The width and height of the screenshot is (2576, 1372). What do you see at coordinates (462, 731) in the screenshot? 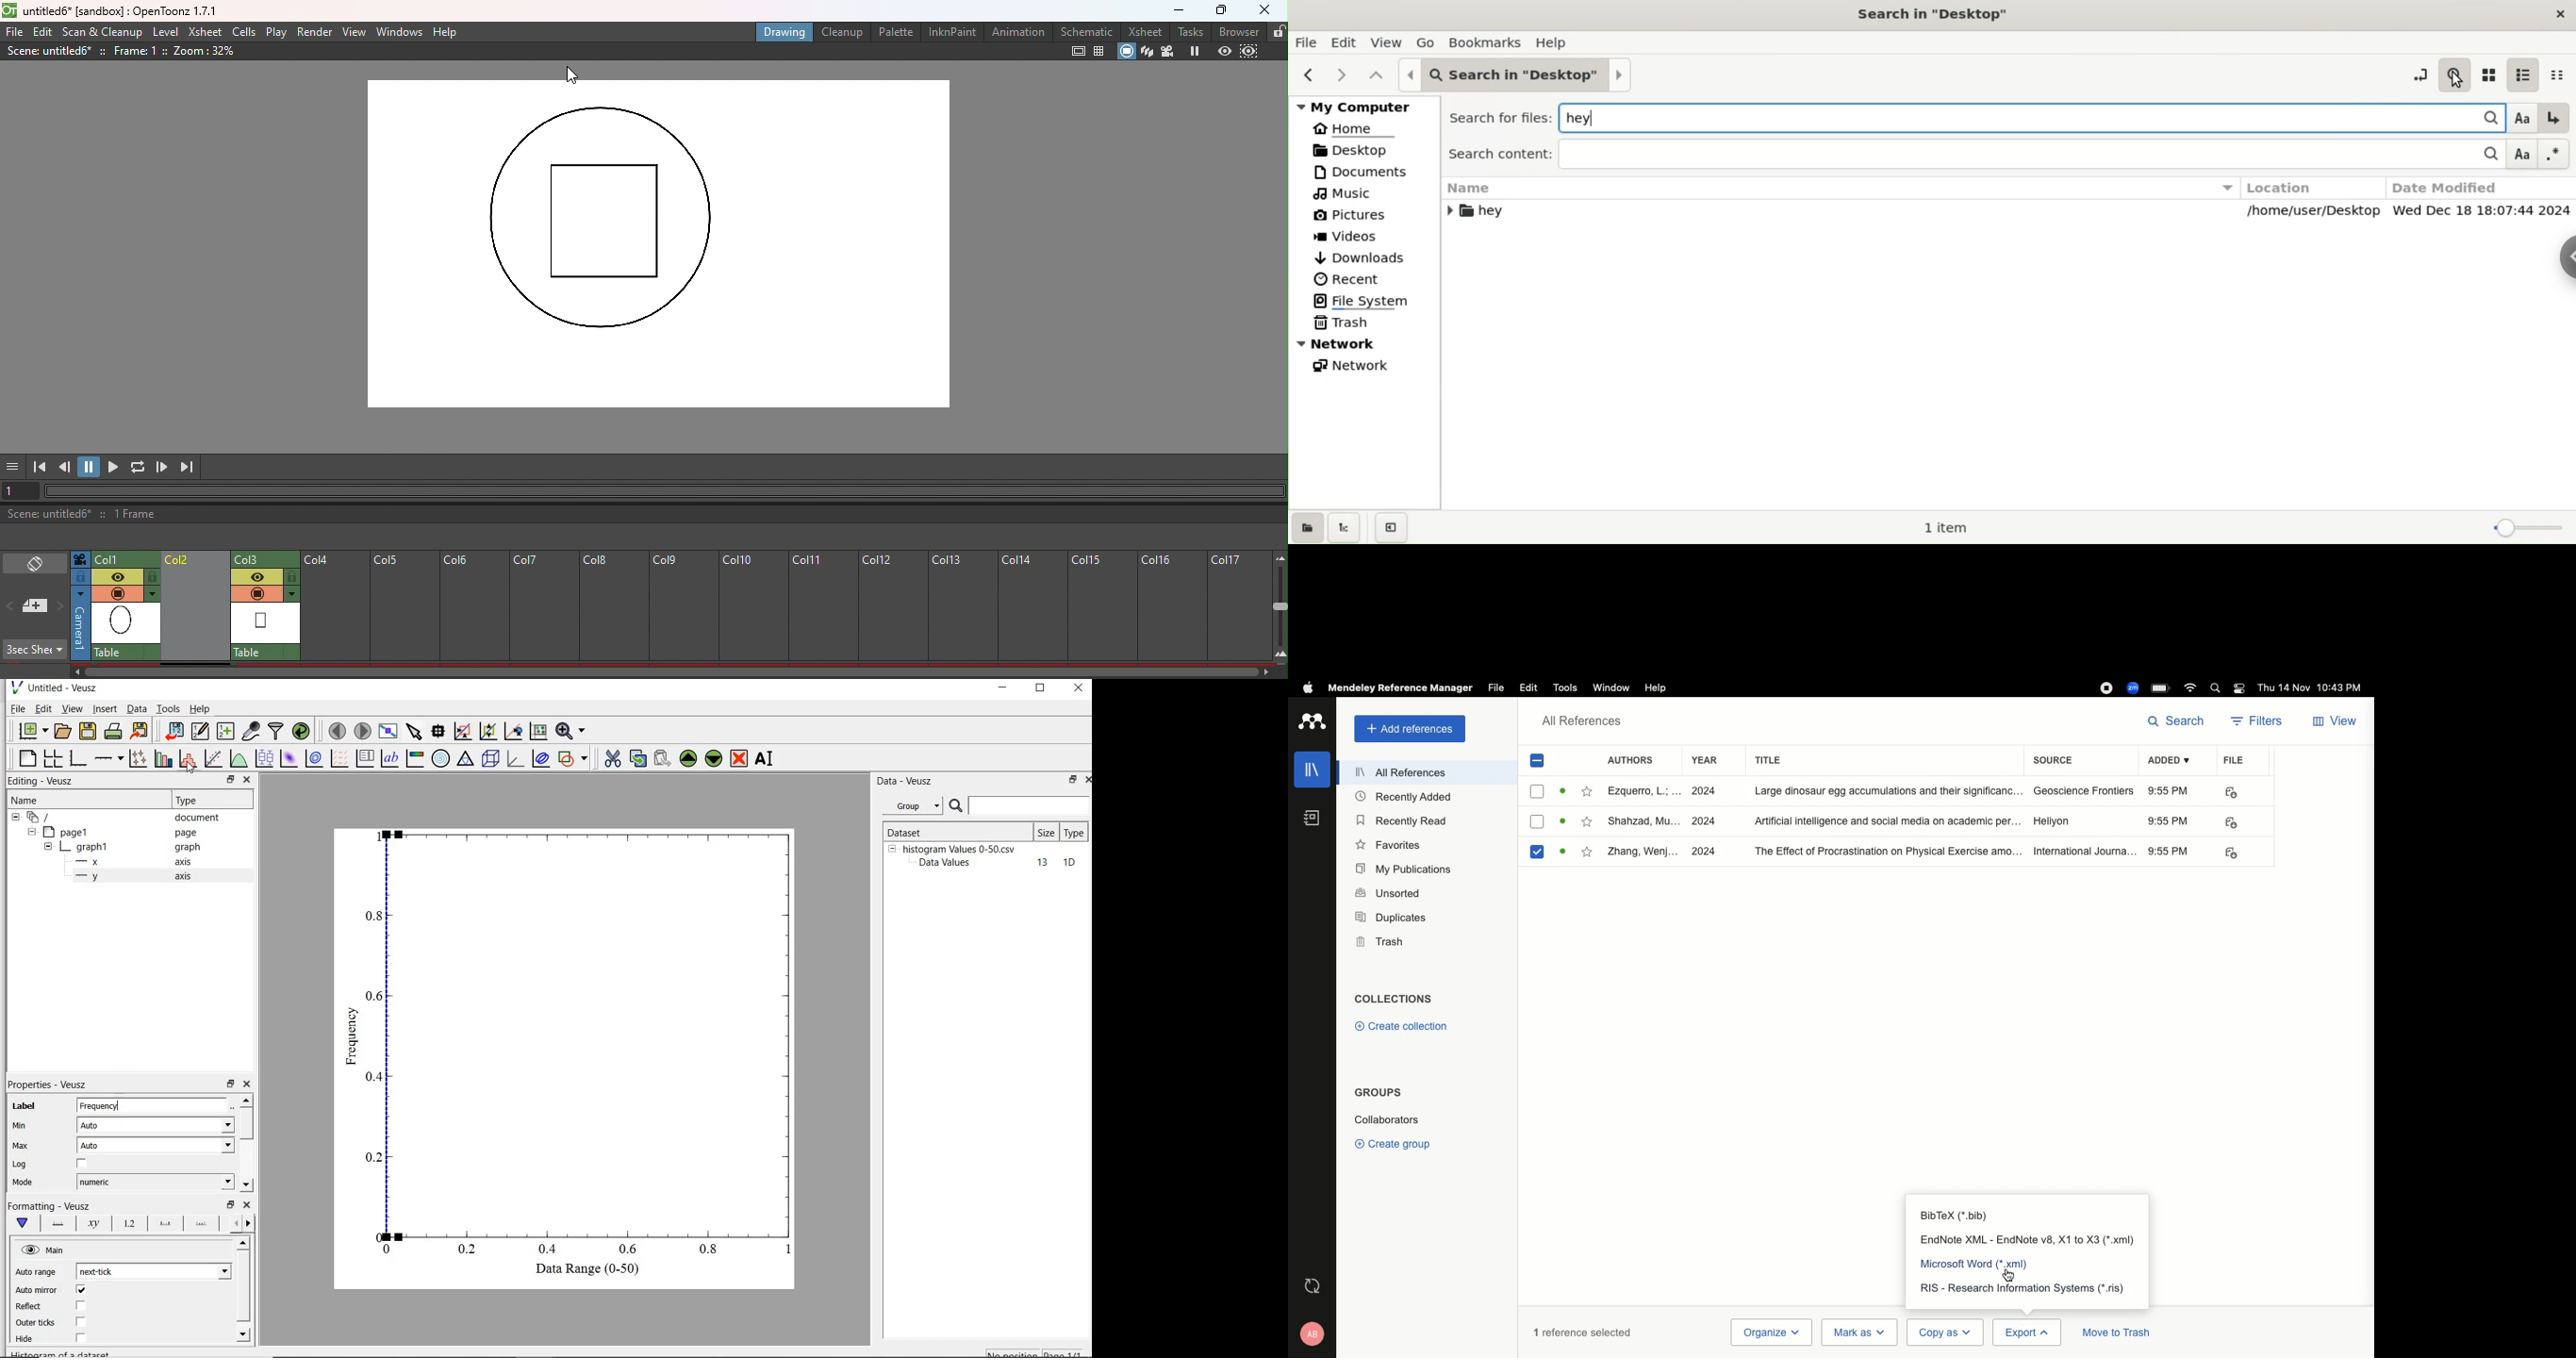
I see `click to reset graph axes` at bounding box center [462, 731].